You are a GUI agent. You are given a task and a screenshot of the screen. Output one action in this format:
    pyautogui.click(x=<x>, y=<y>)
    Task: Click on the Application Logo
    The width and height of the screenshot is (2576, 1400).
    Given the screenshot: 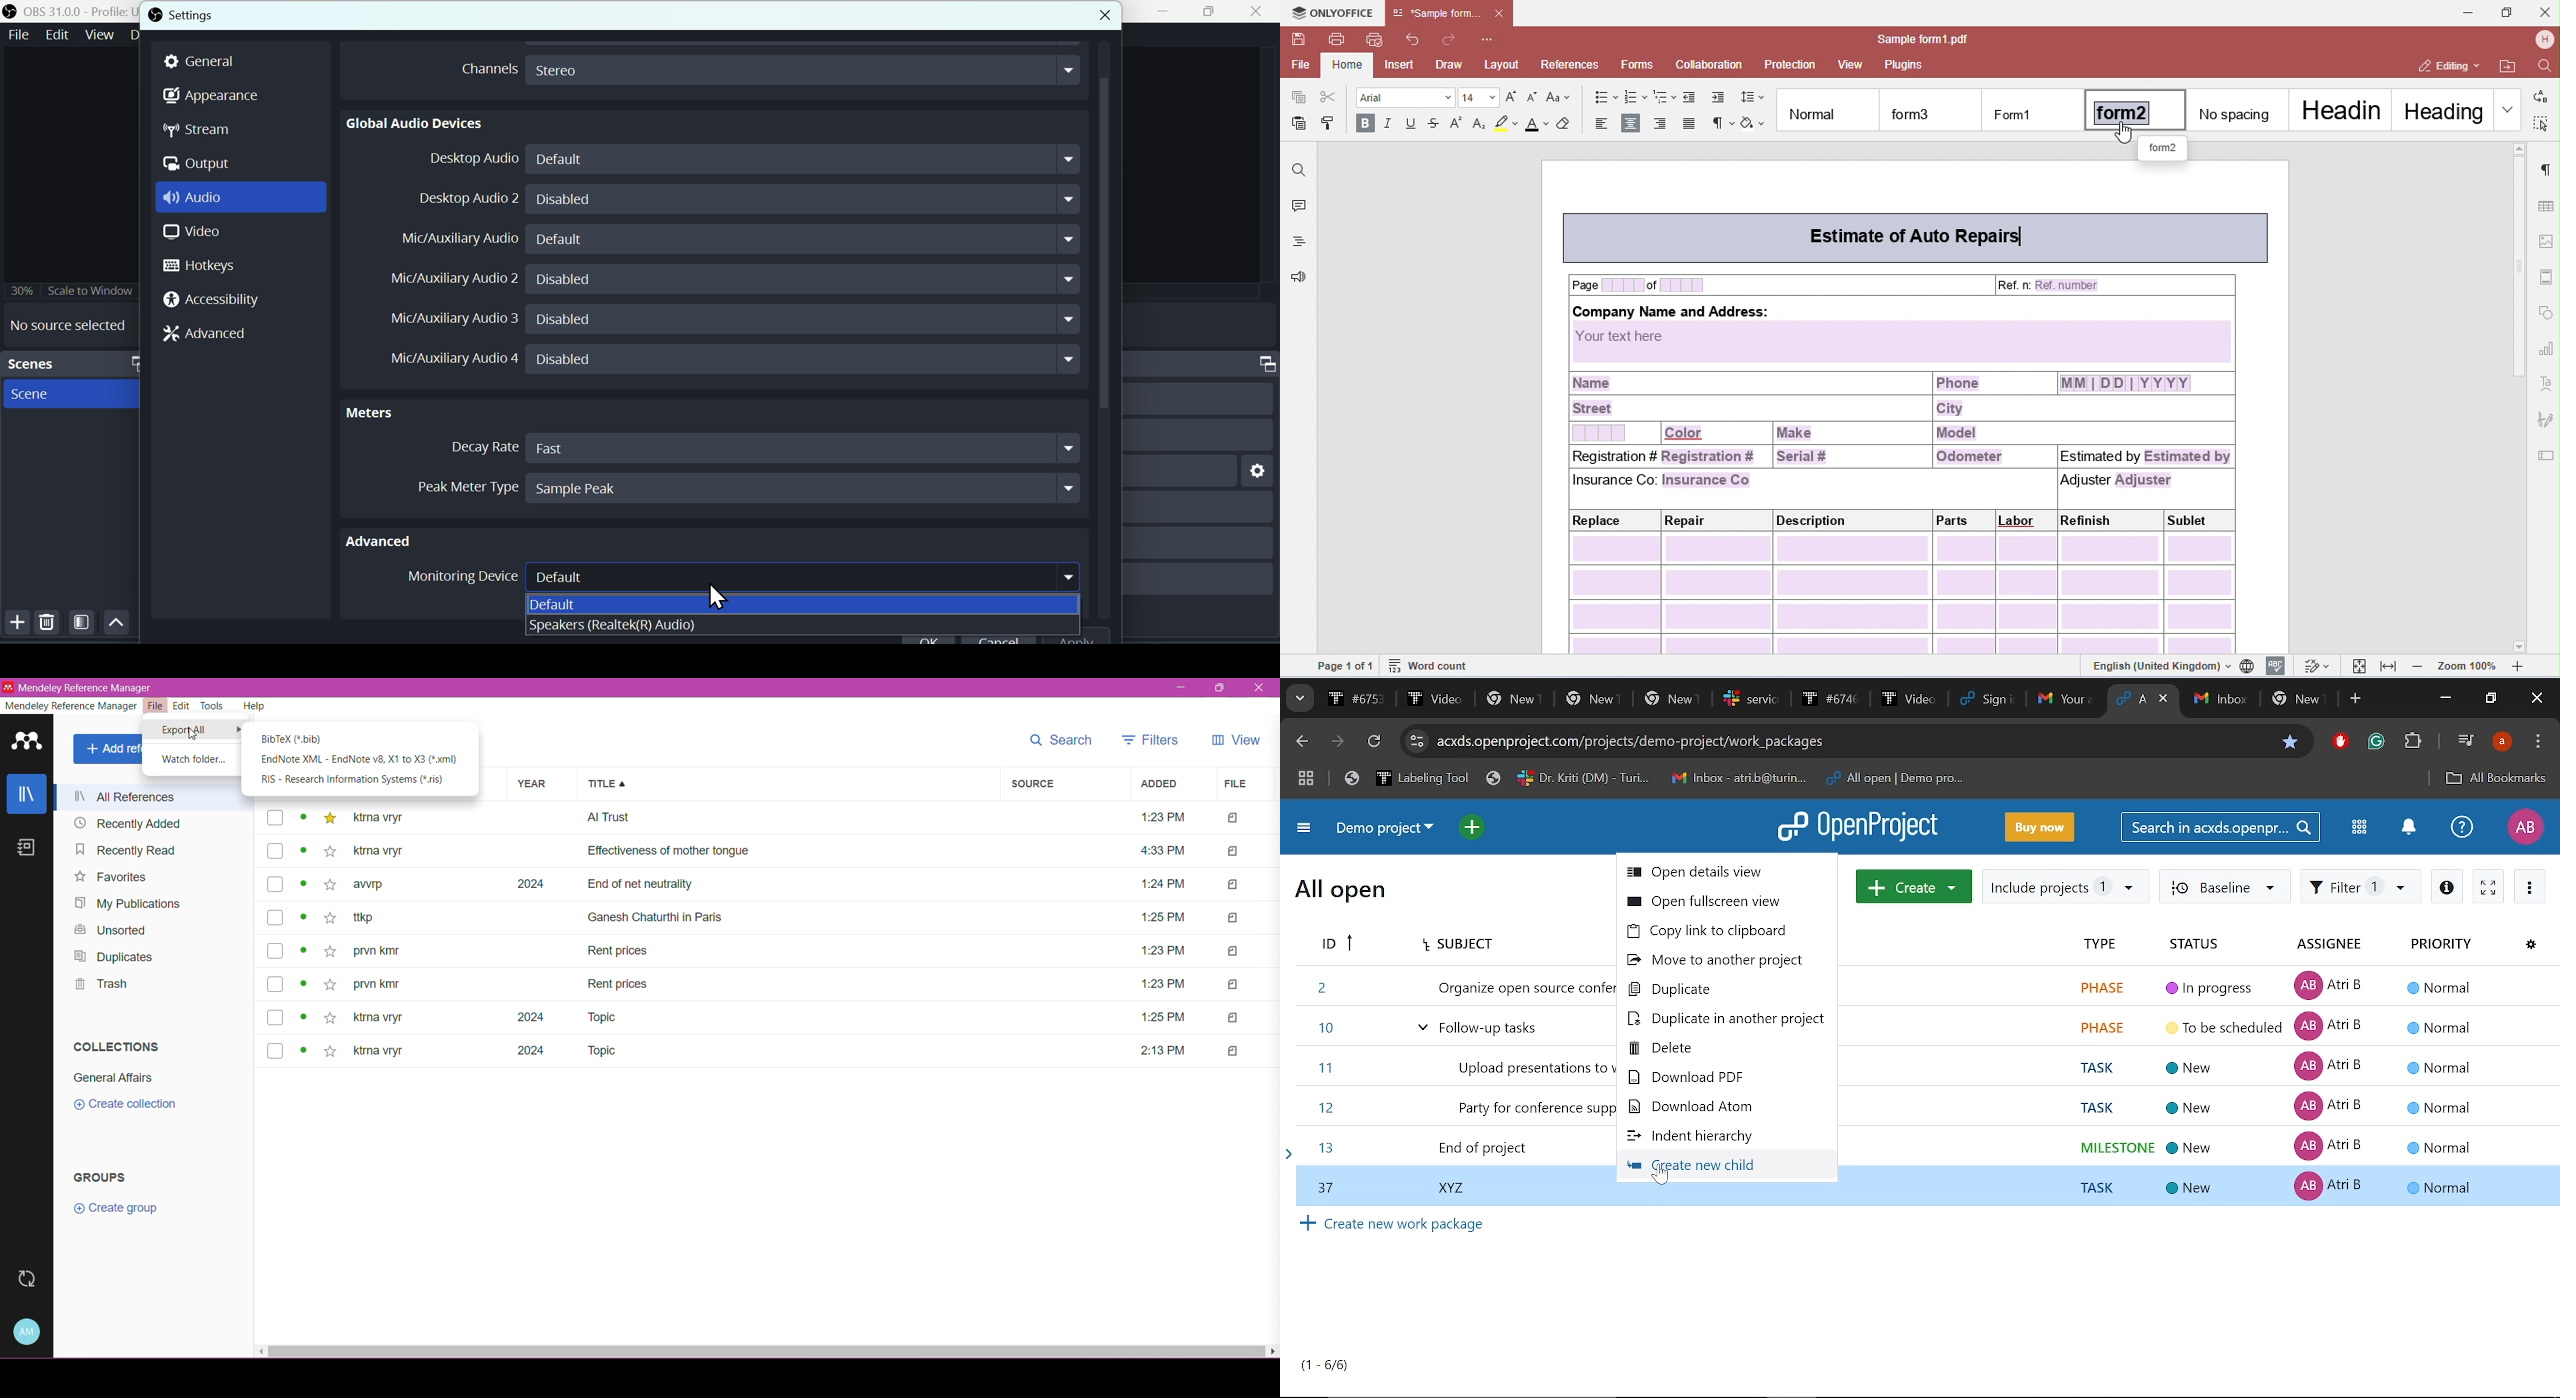 What is the action you would take?
    pyautogui.click(x=31, y=742)
    